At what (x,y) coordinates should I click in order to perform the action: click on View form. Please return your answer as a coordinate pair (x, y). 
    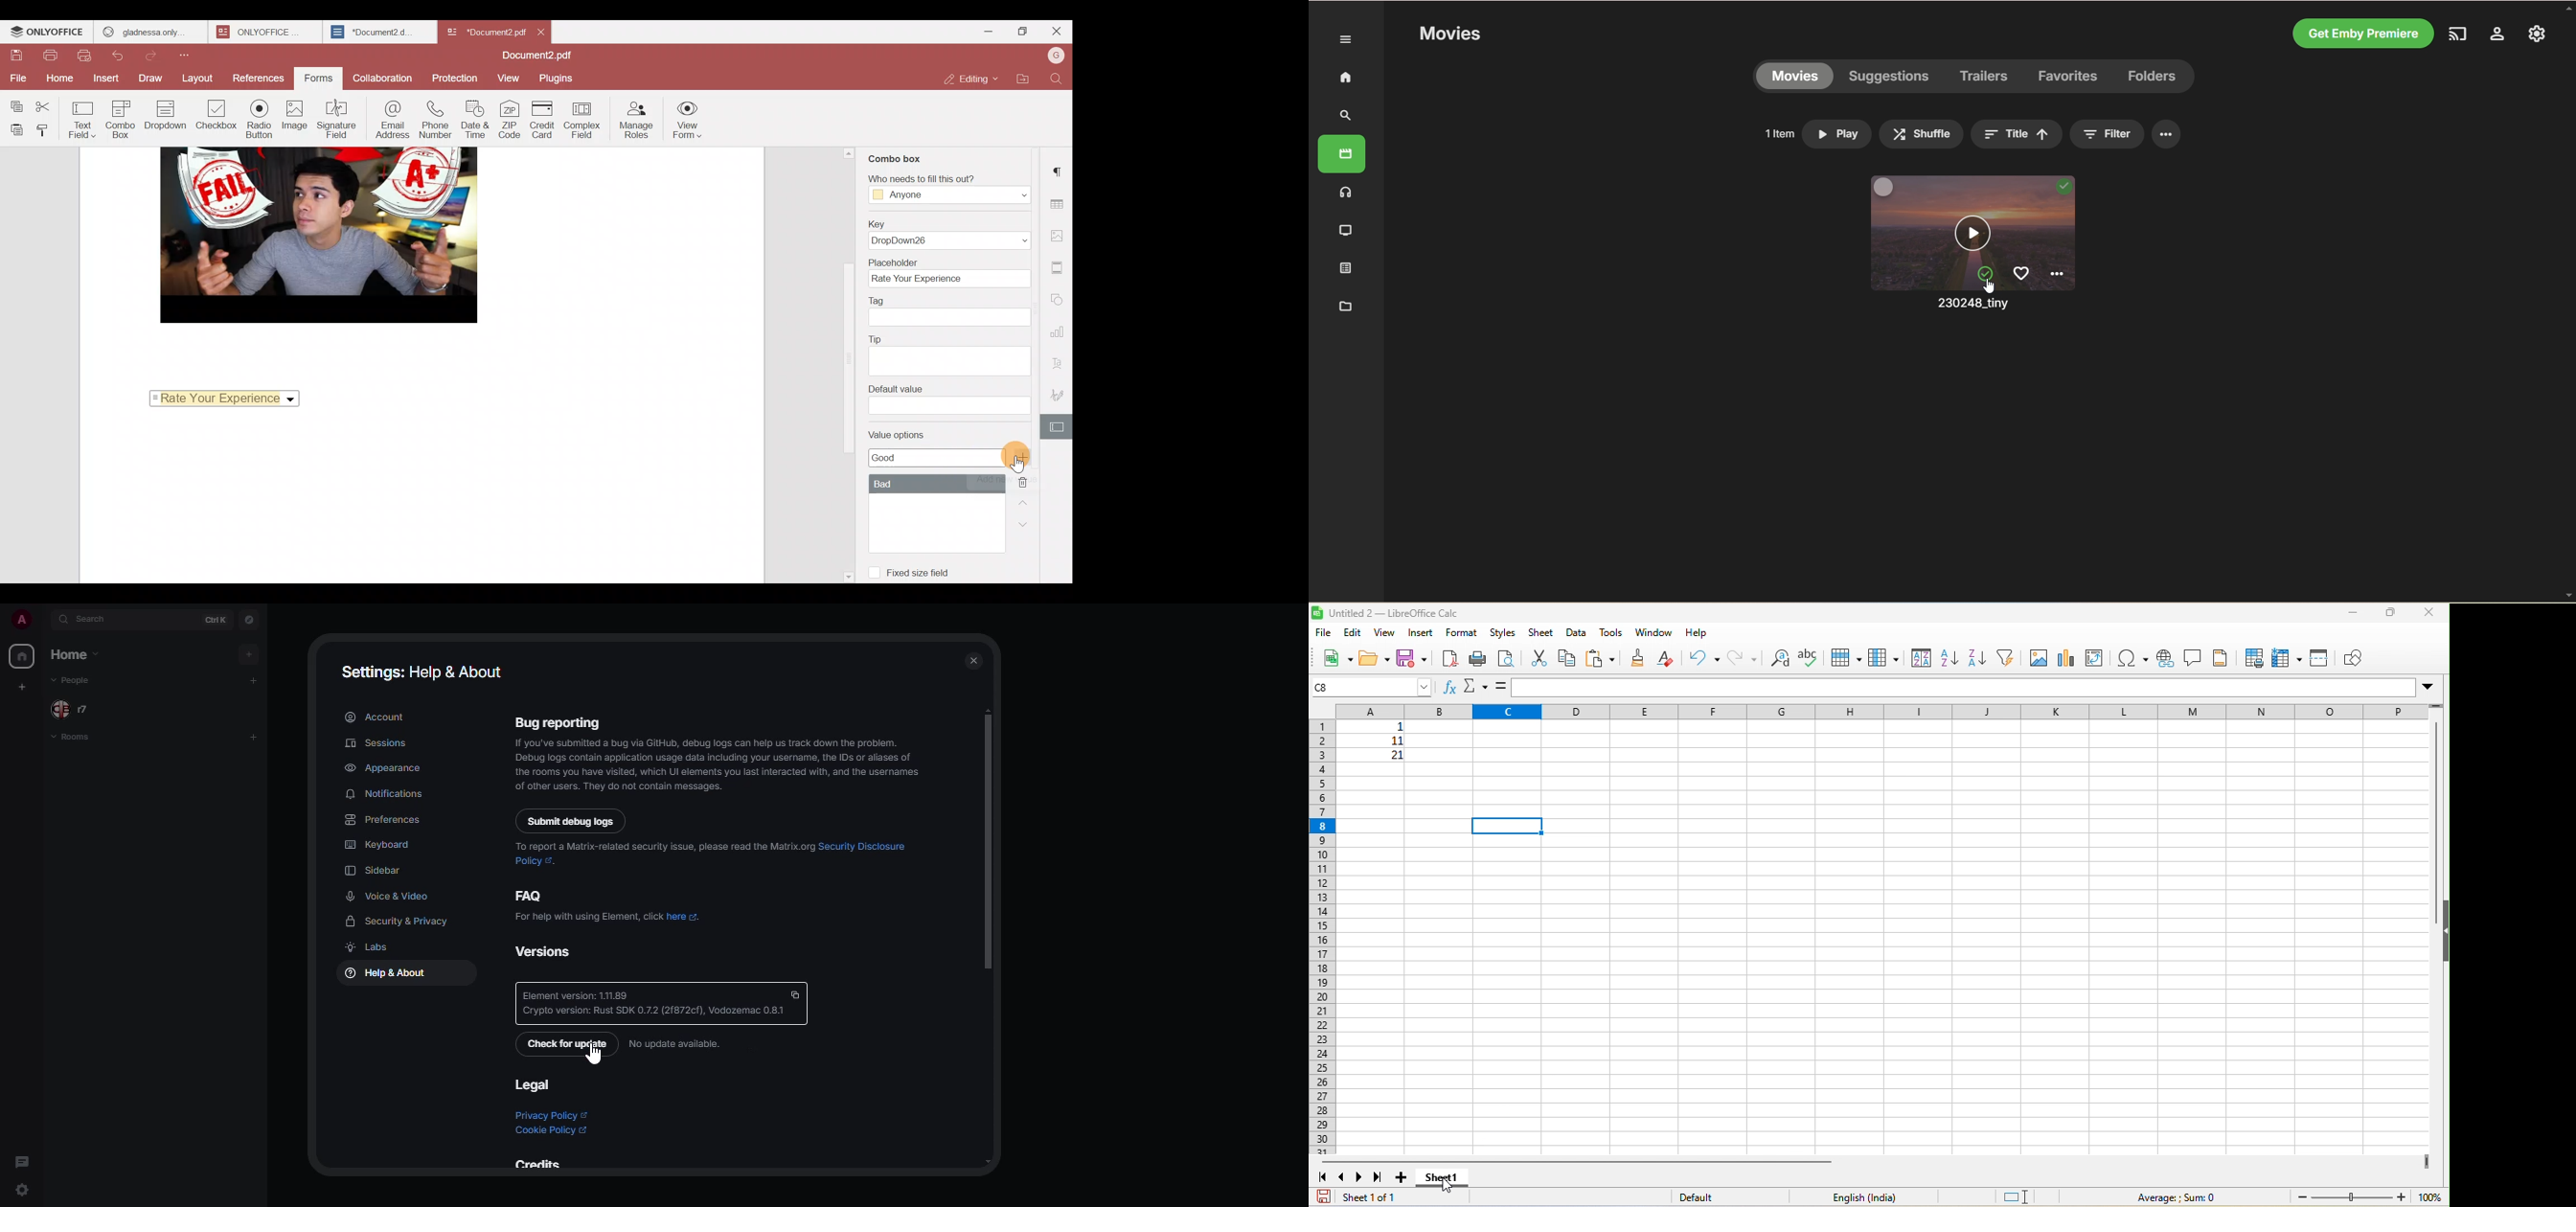
    Looking at the image, I should click on (688, 117).